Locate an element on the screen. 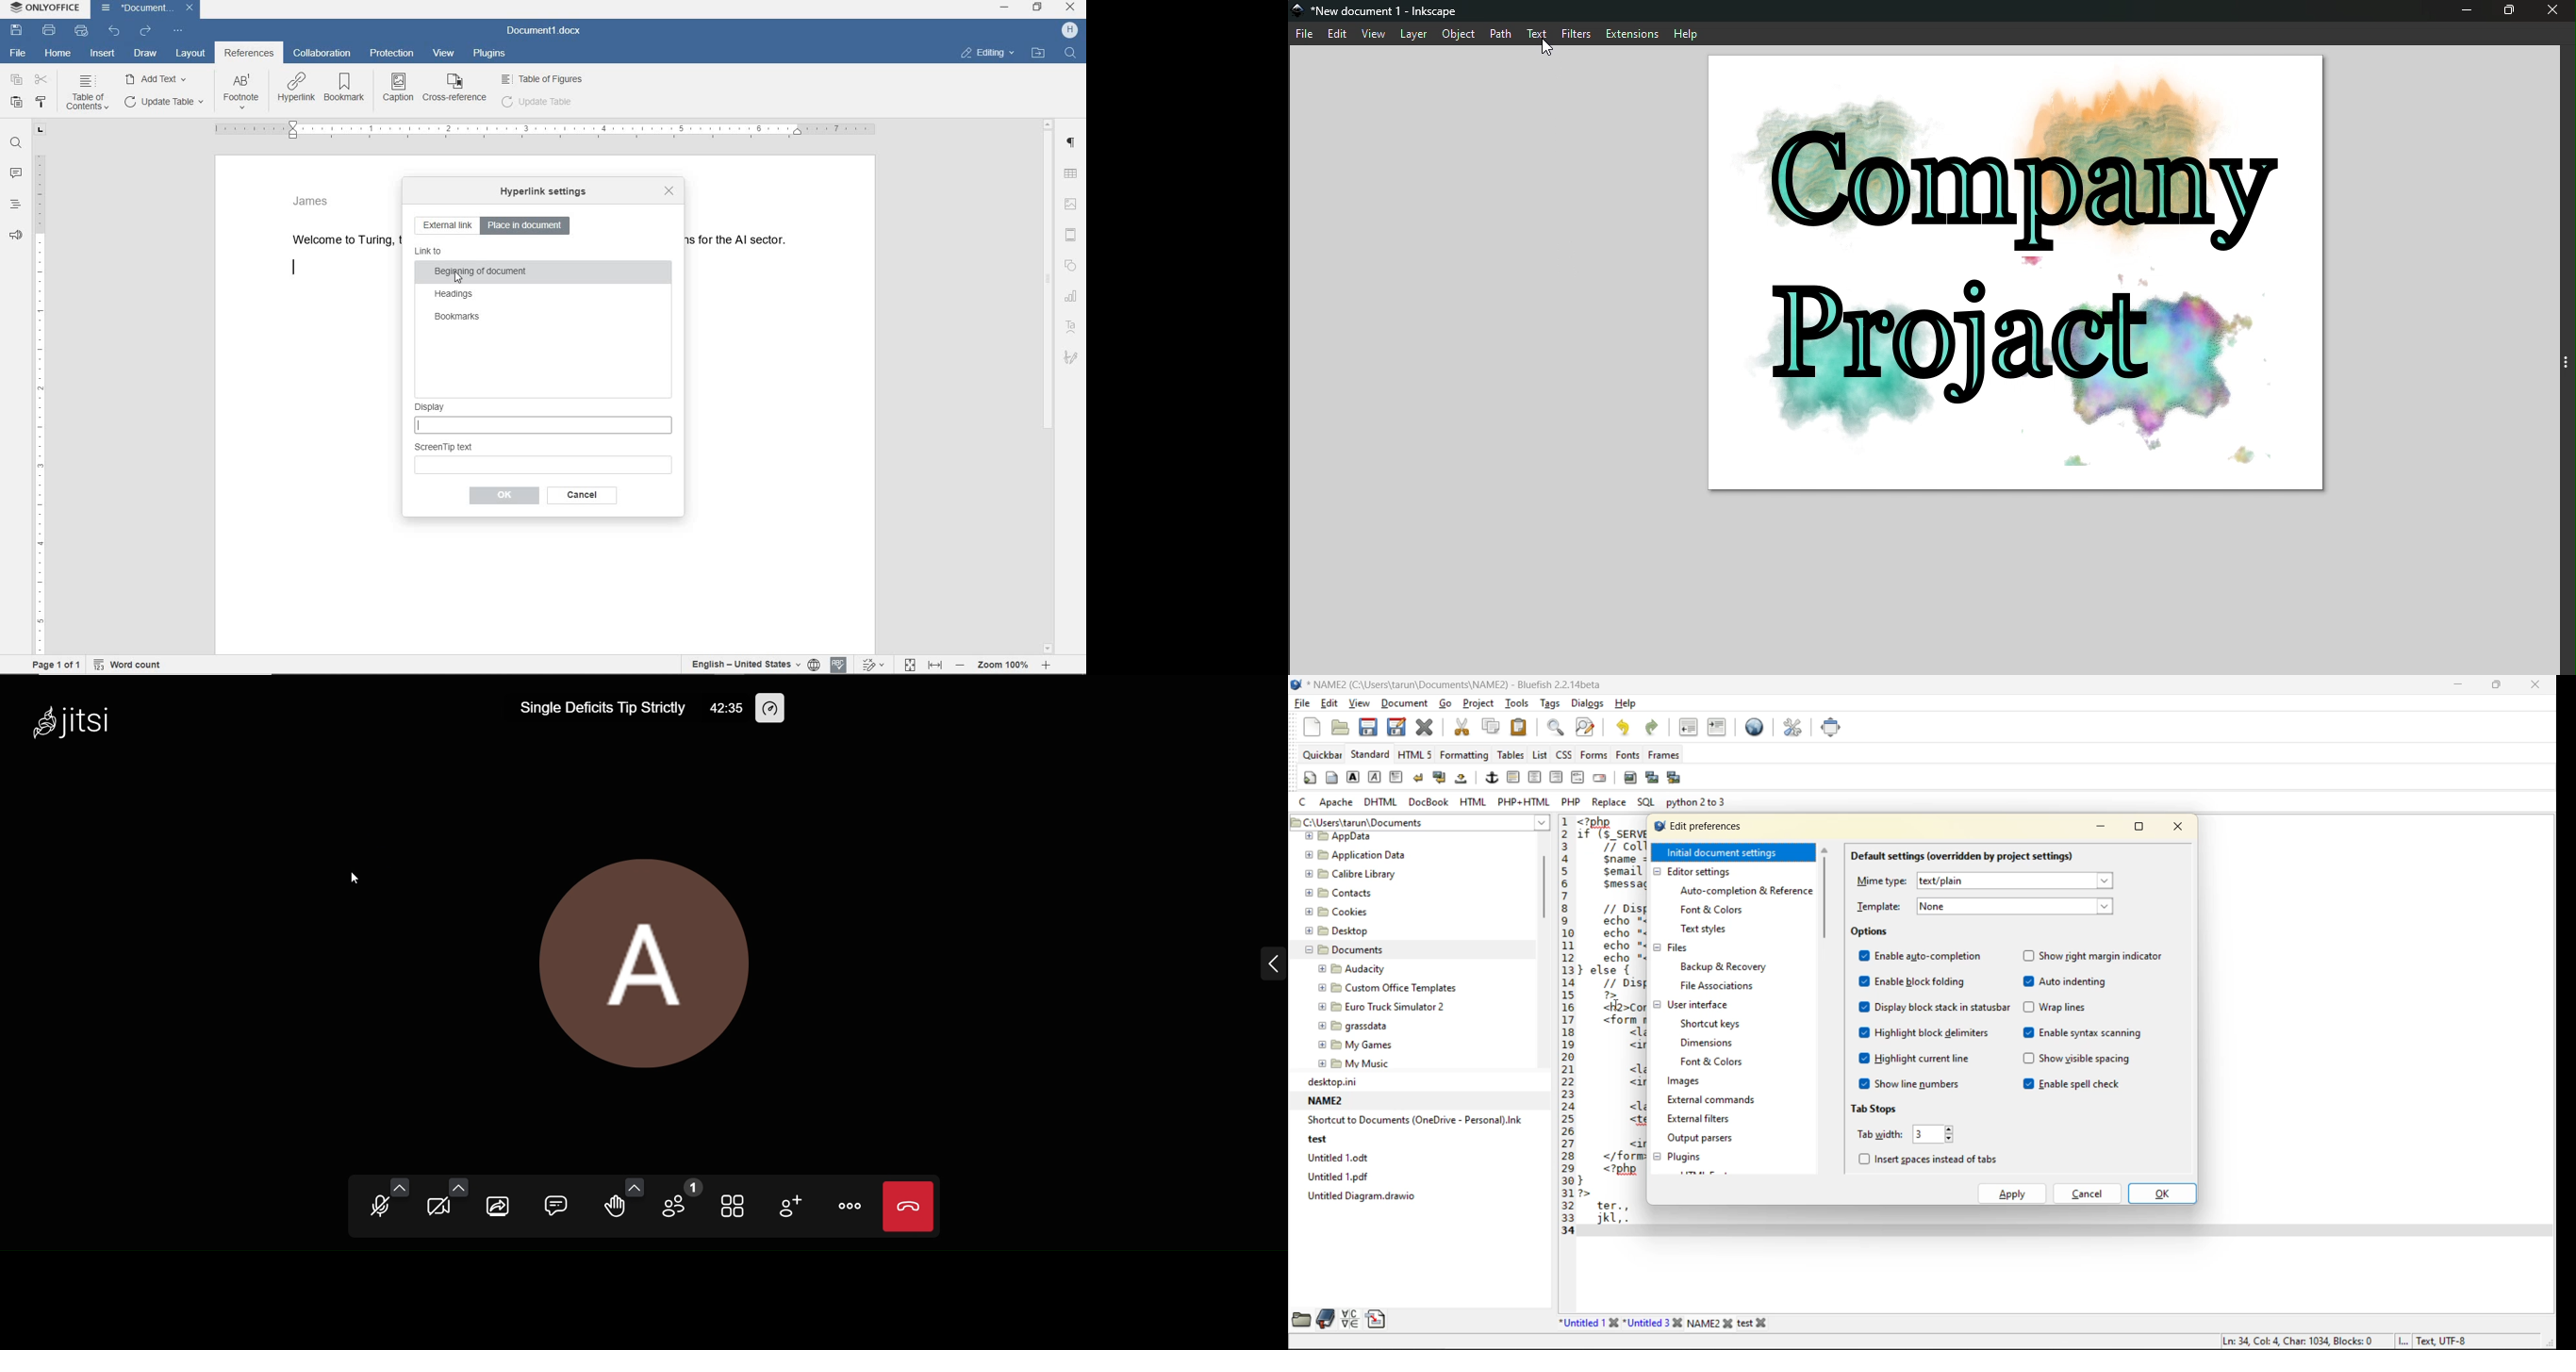 The image size is (2576, 1372). Cursor is located at coordinates (459, 277).